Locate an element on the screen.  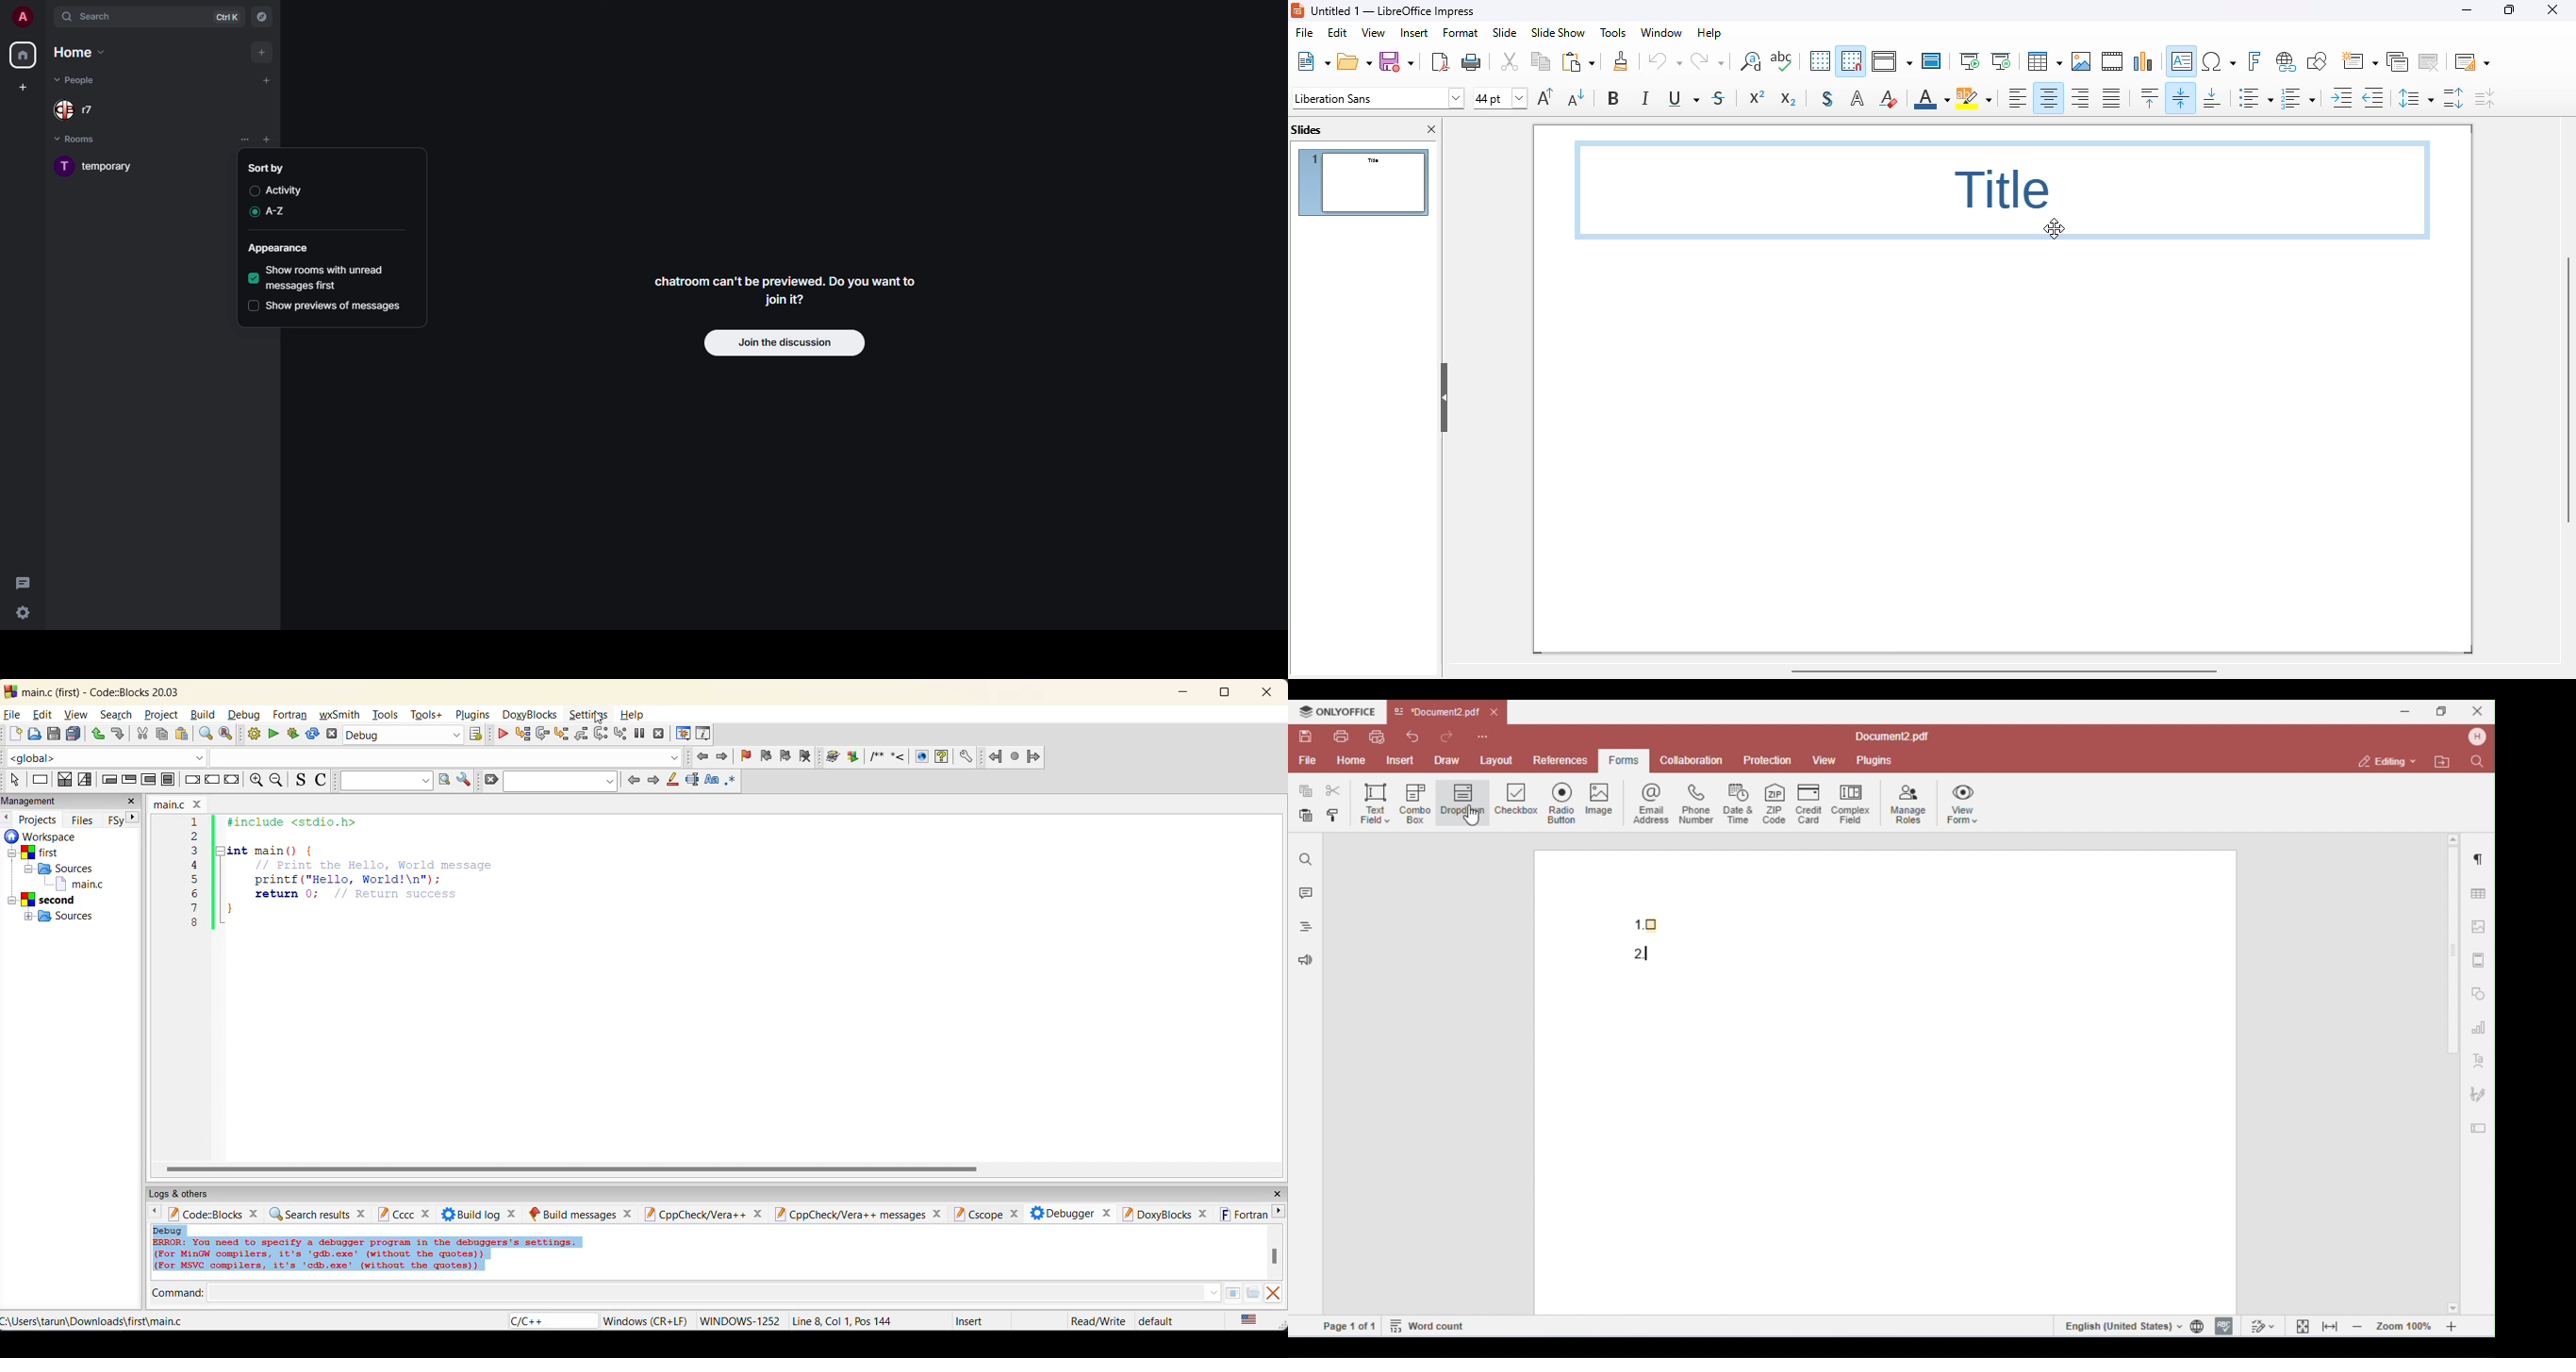
match case is located at coordinates (714, 781).